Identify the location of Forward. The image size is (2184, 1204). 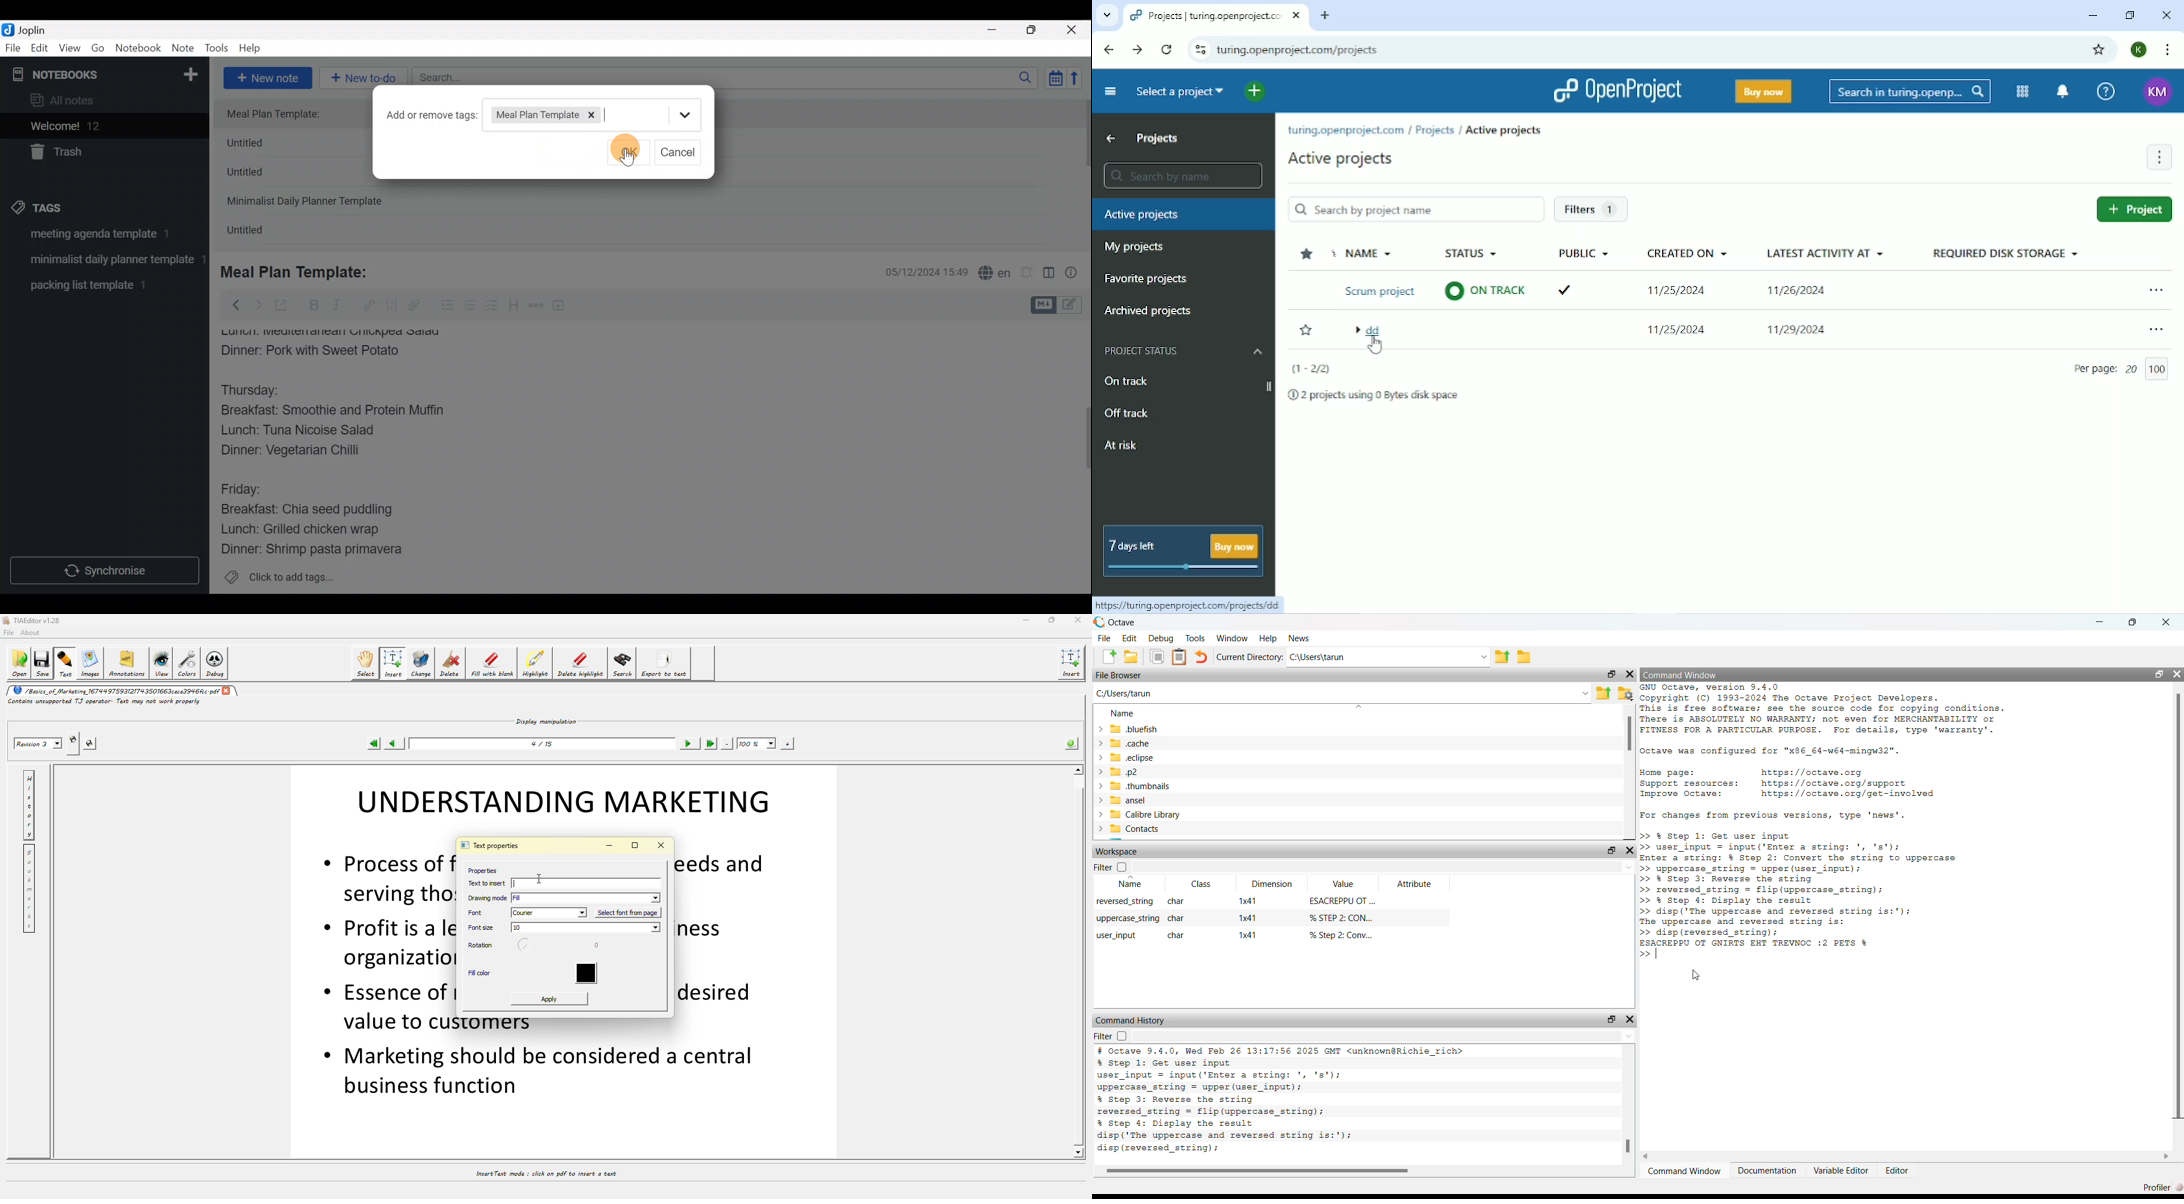
(258, 305).